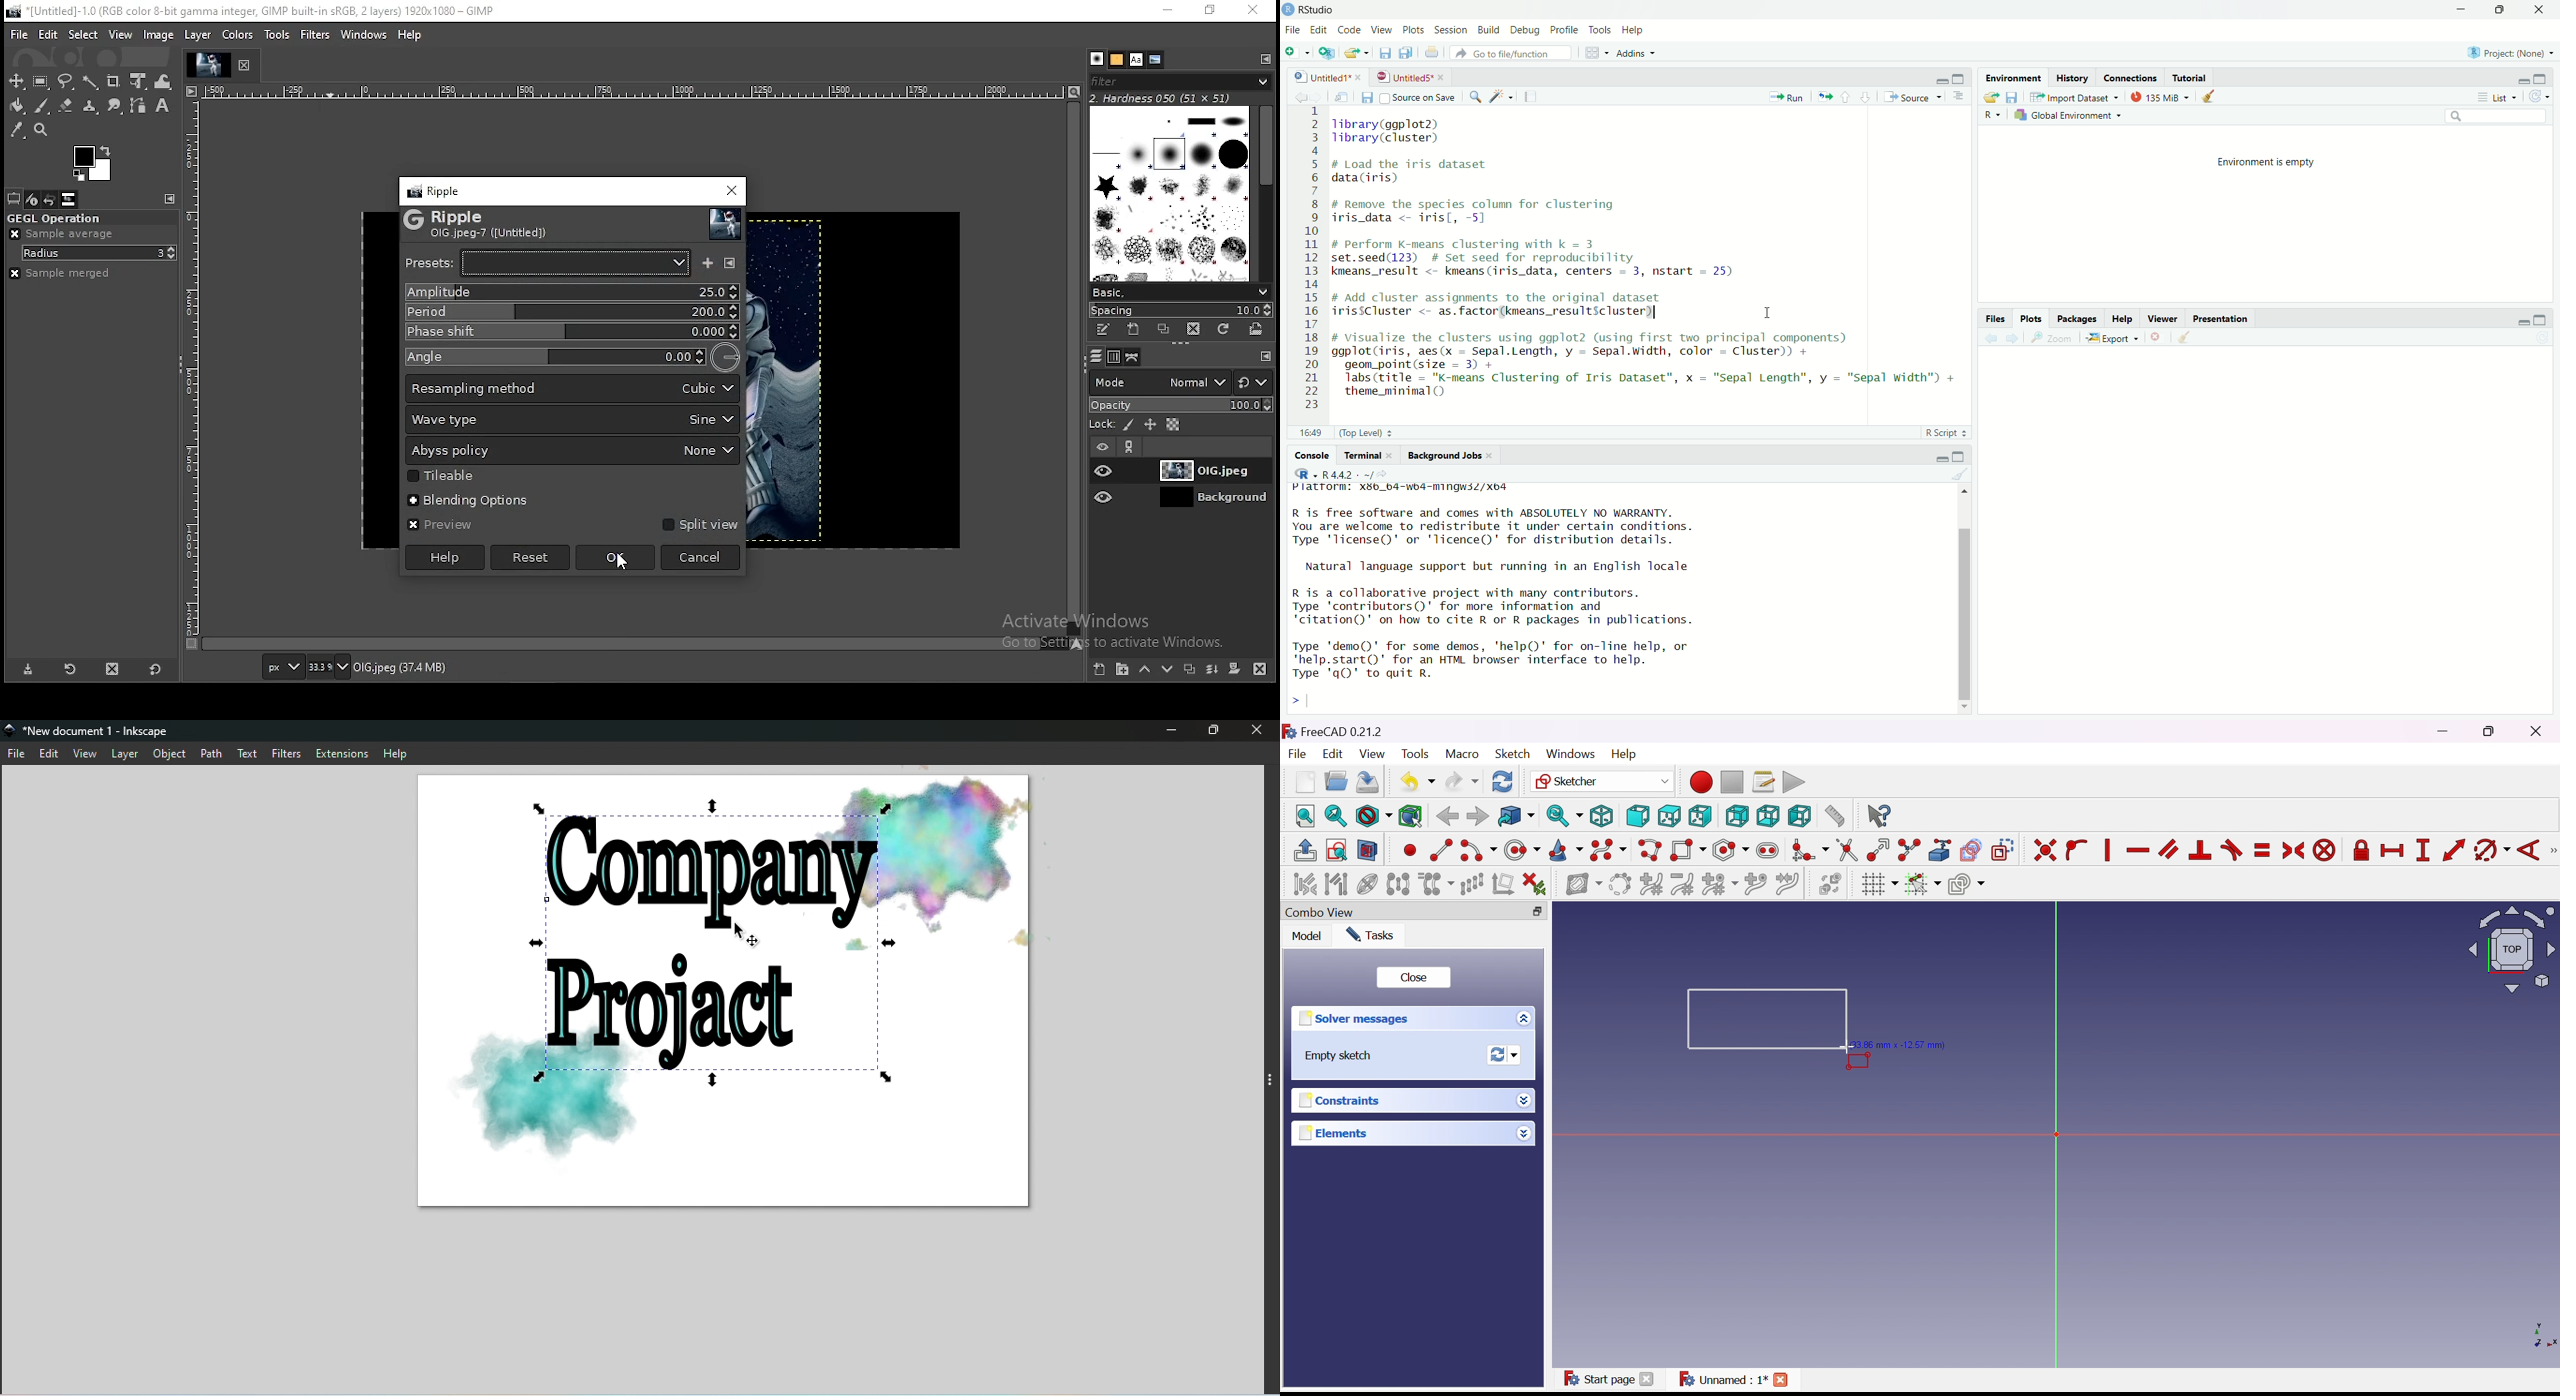 The width and height of the screenshot is (2576, 1400). Describe the element at coordinates (1502, 883) in the screenshot. I see `Remove axis alignment` at that location.